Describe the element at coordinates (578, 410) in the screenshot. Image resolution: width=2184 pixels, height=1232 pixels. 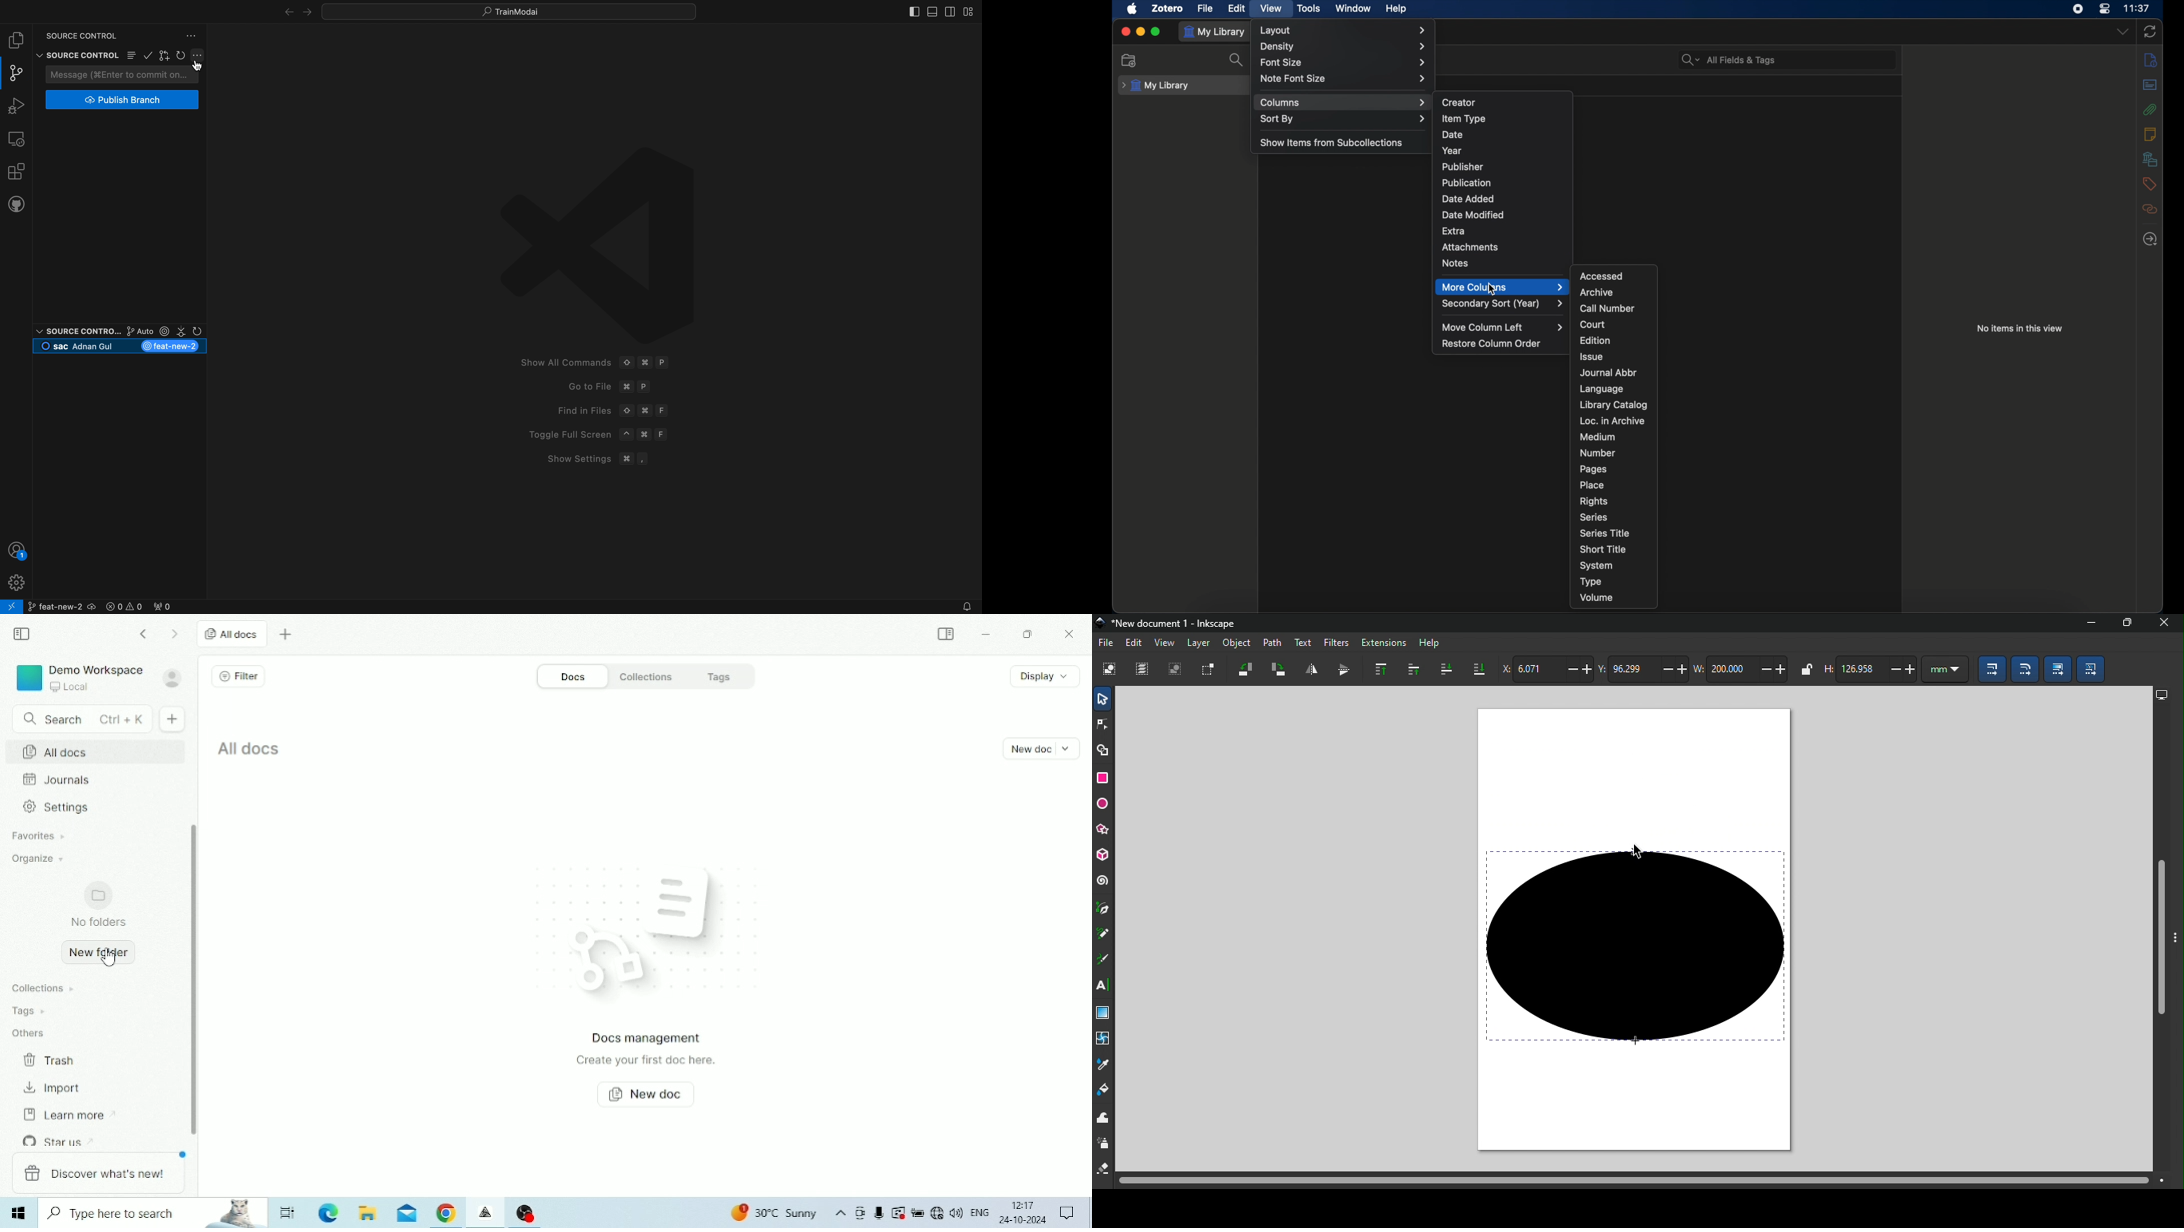
I see `Find in Files` at that location.